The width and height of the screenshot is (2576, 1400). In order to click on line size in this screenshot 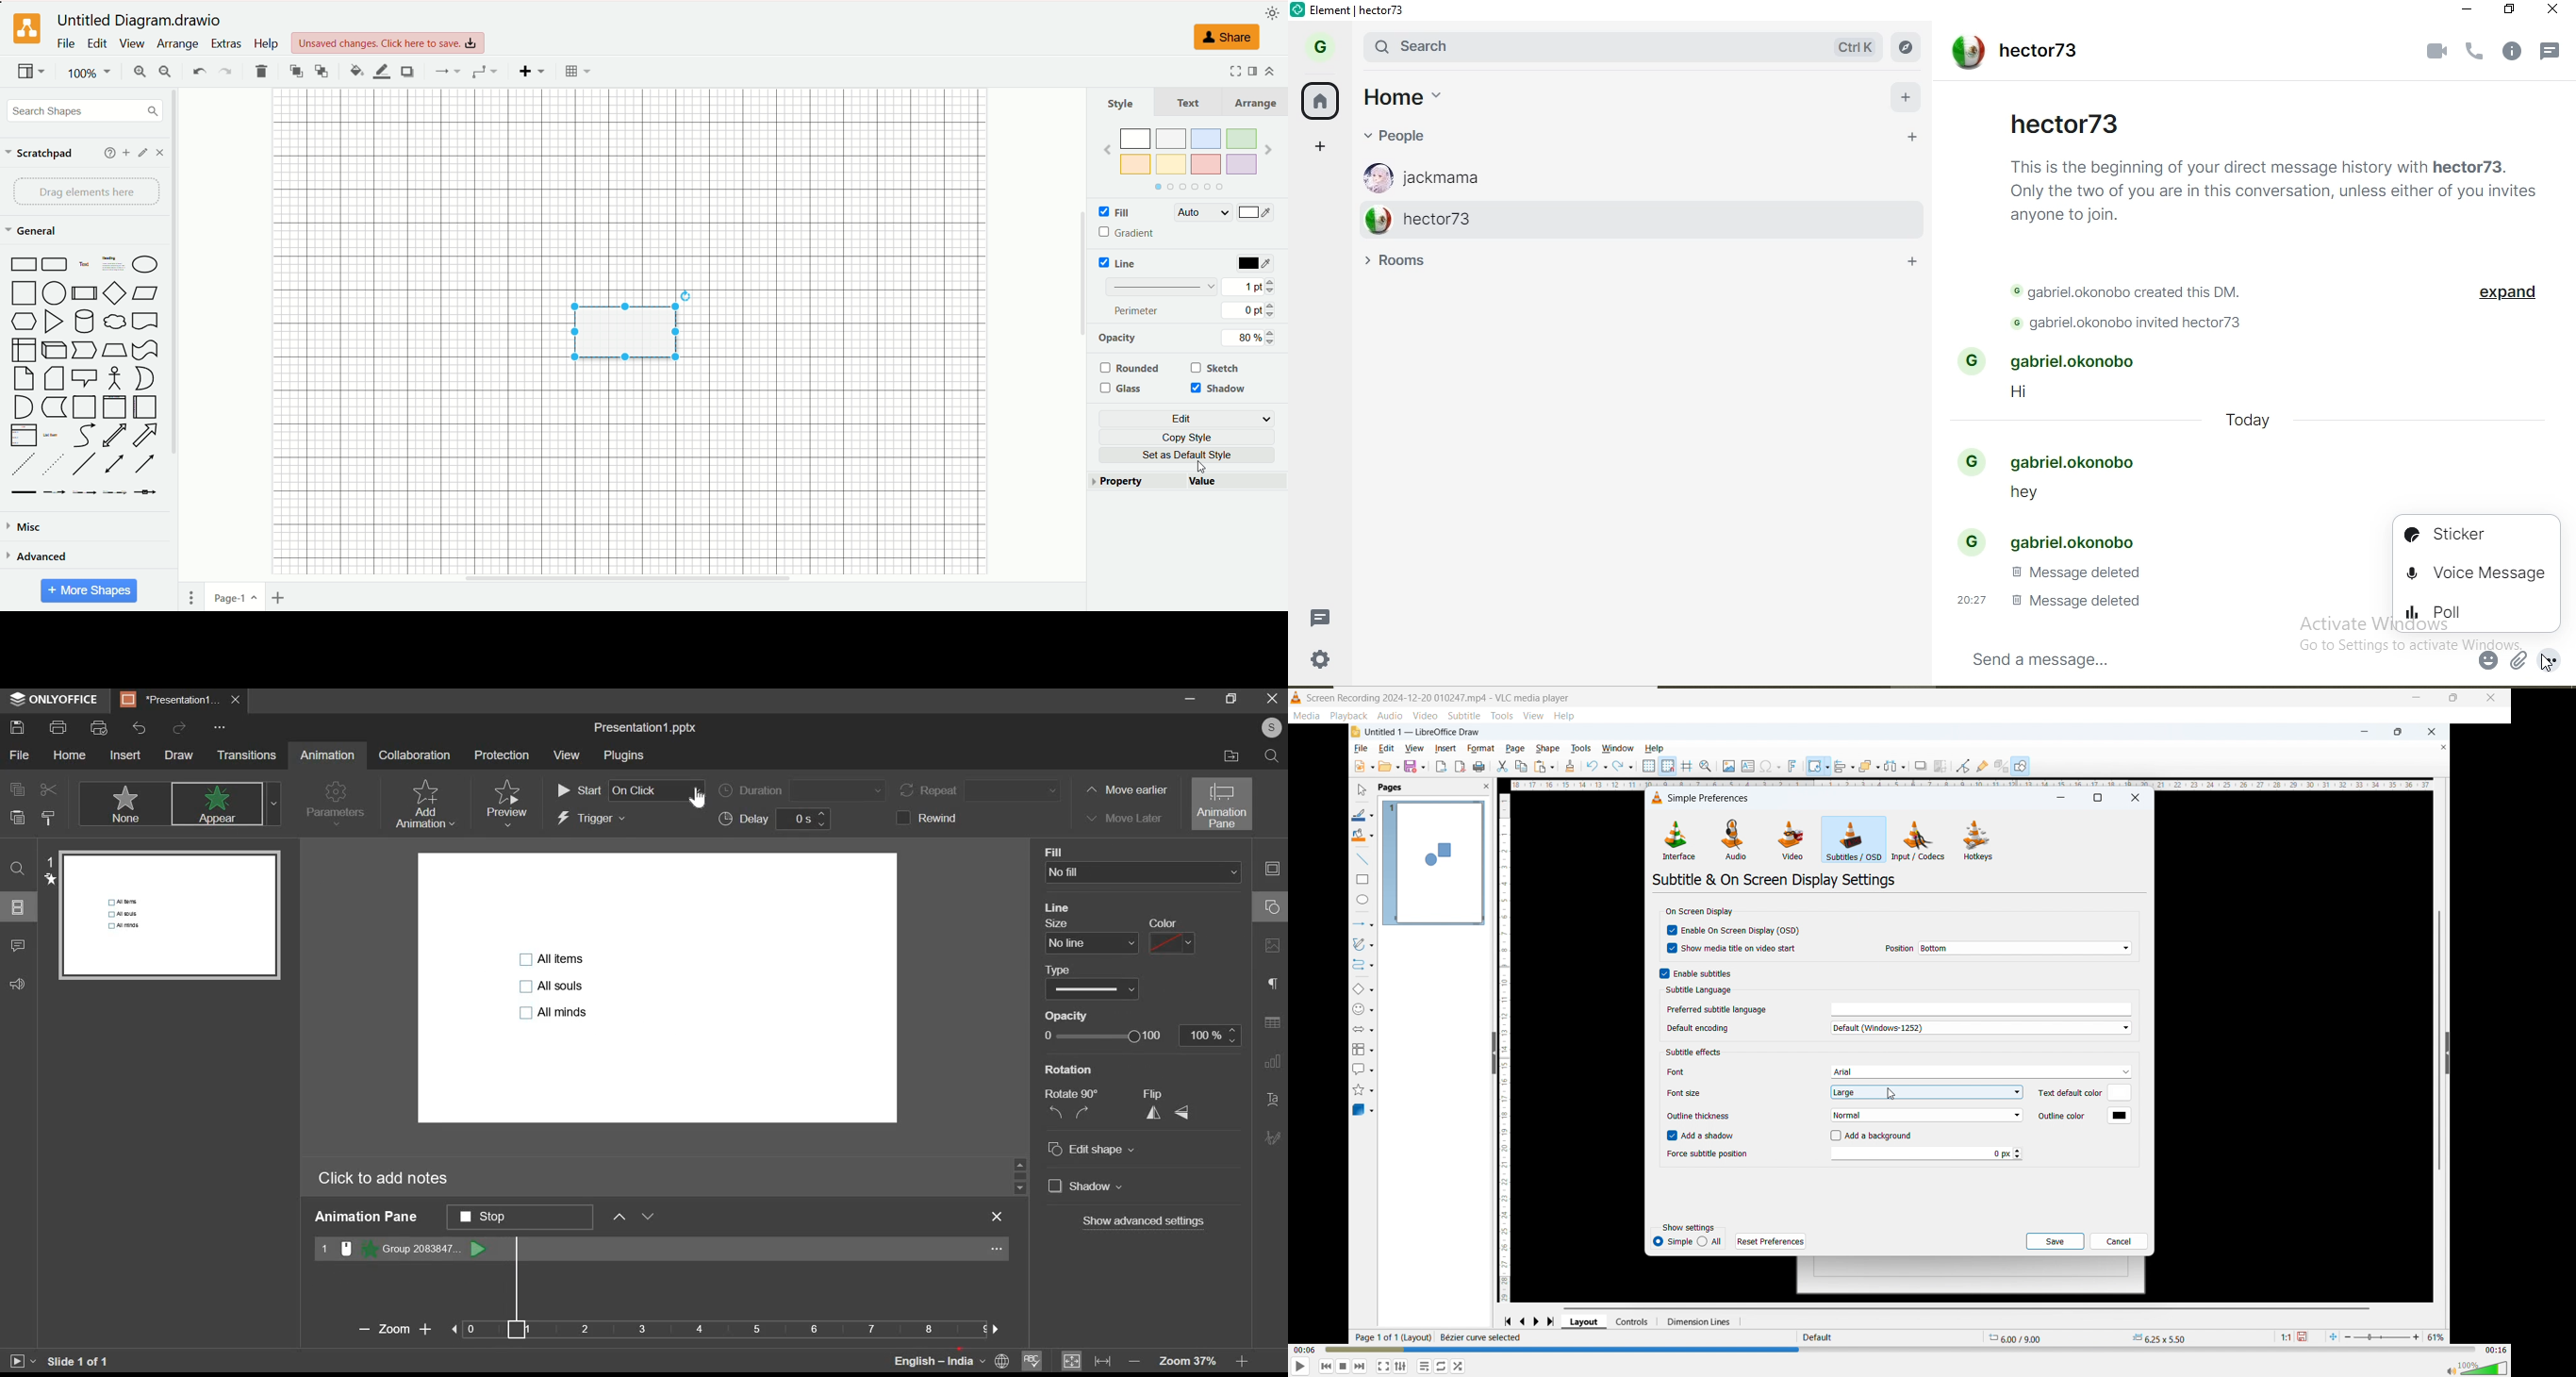, I will do `click(1092, 943)`.